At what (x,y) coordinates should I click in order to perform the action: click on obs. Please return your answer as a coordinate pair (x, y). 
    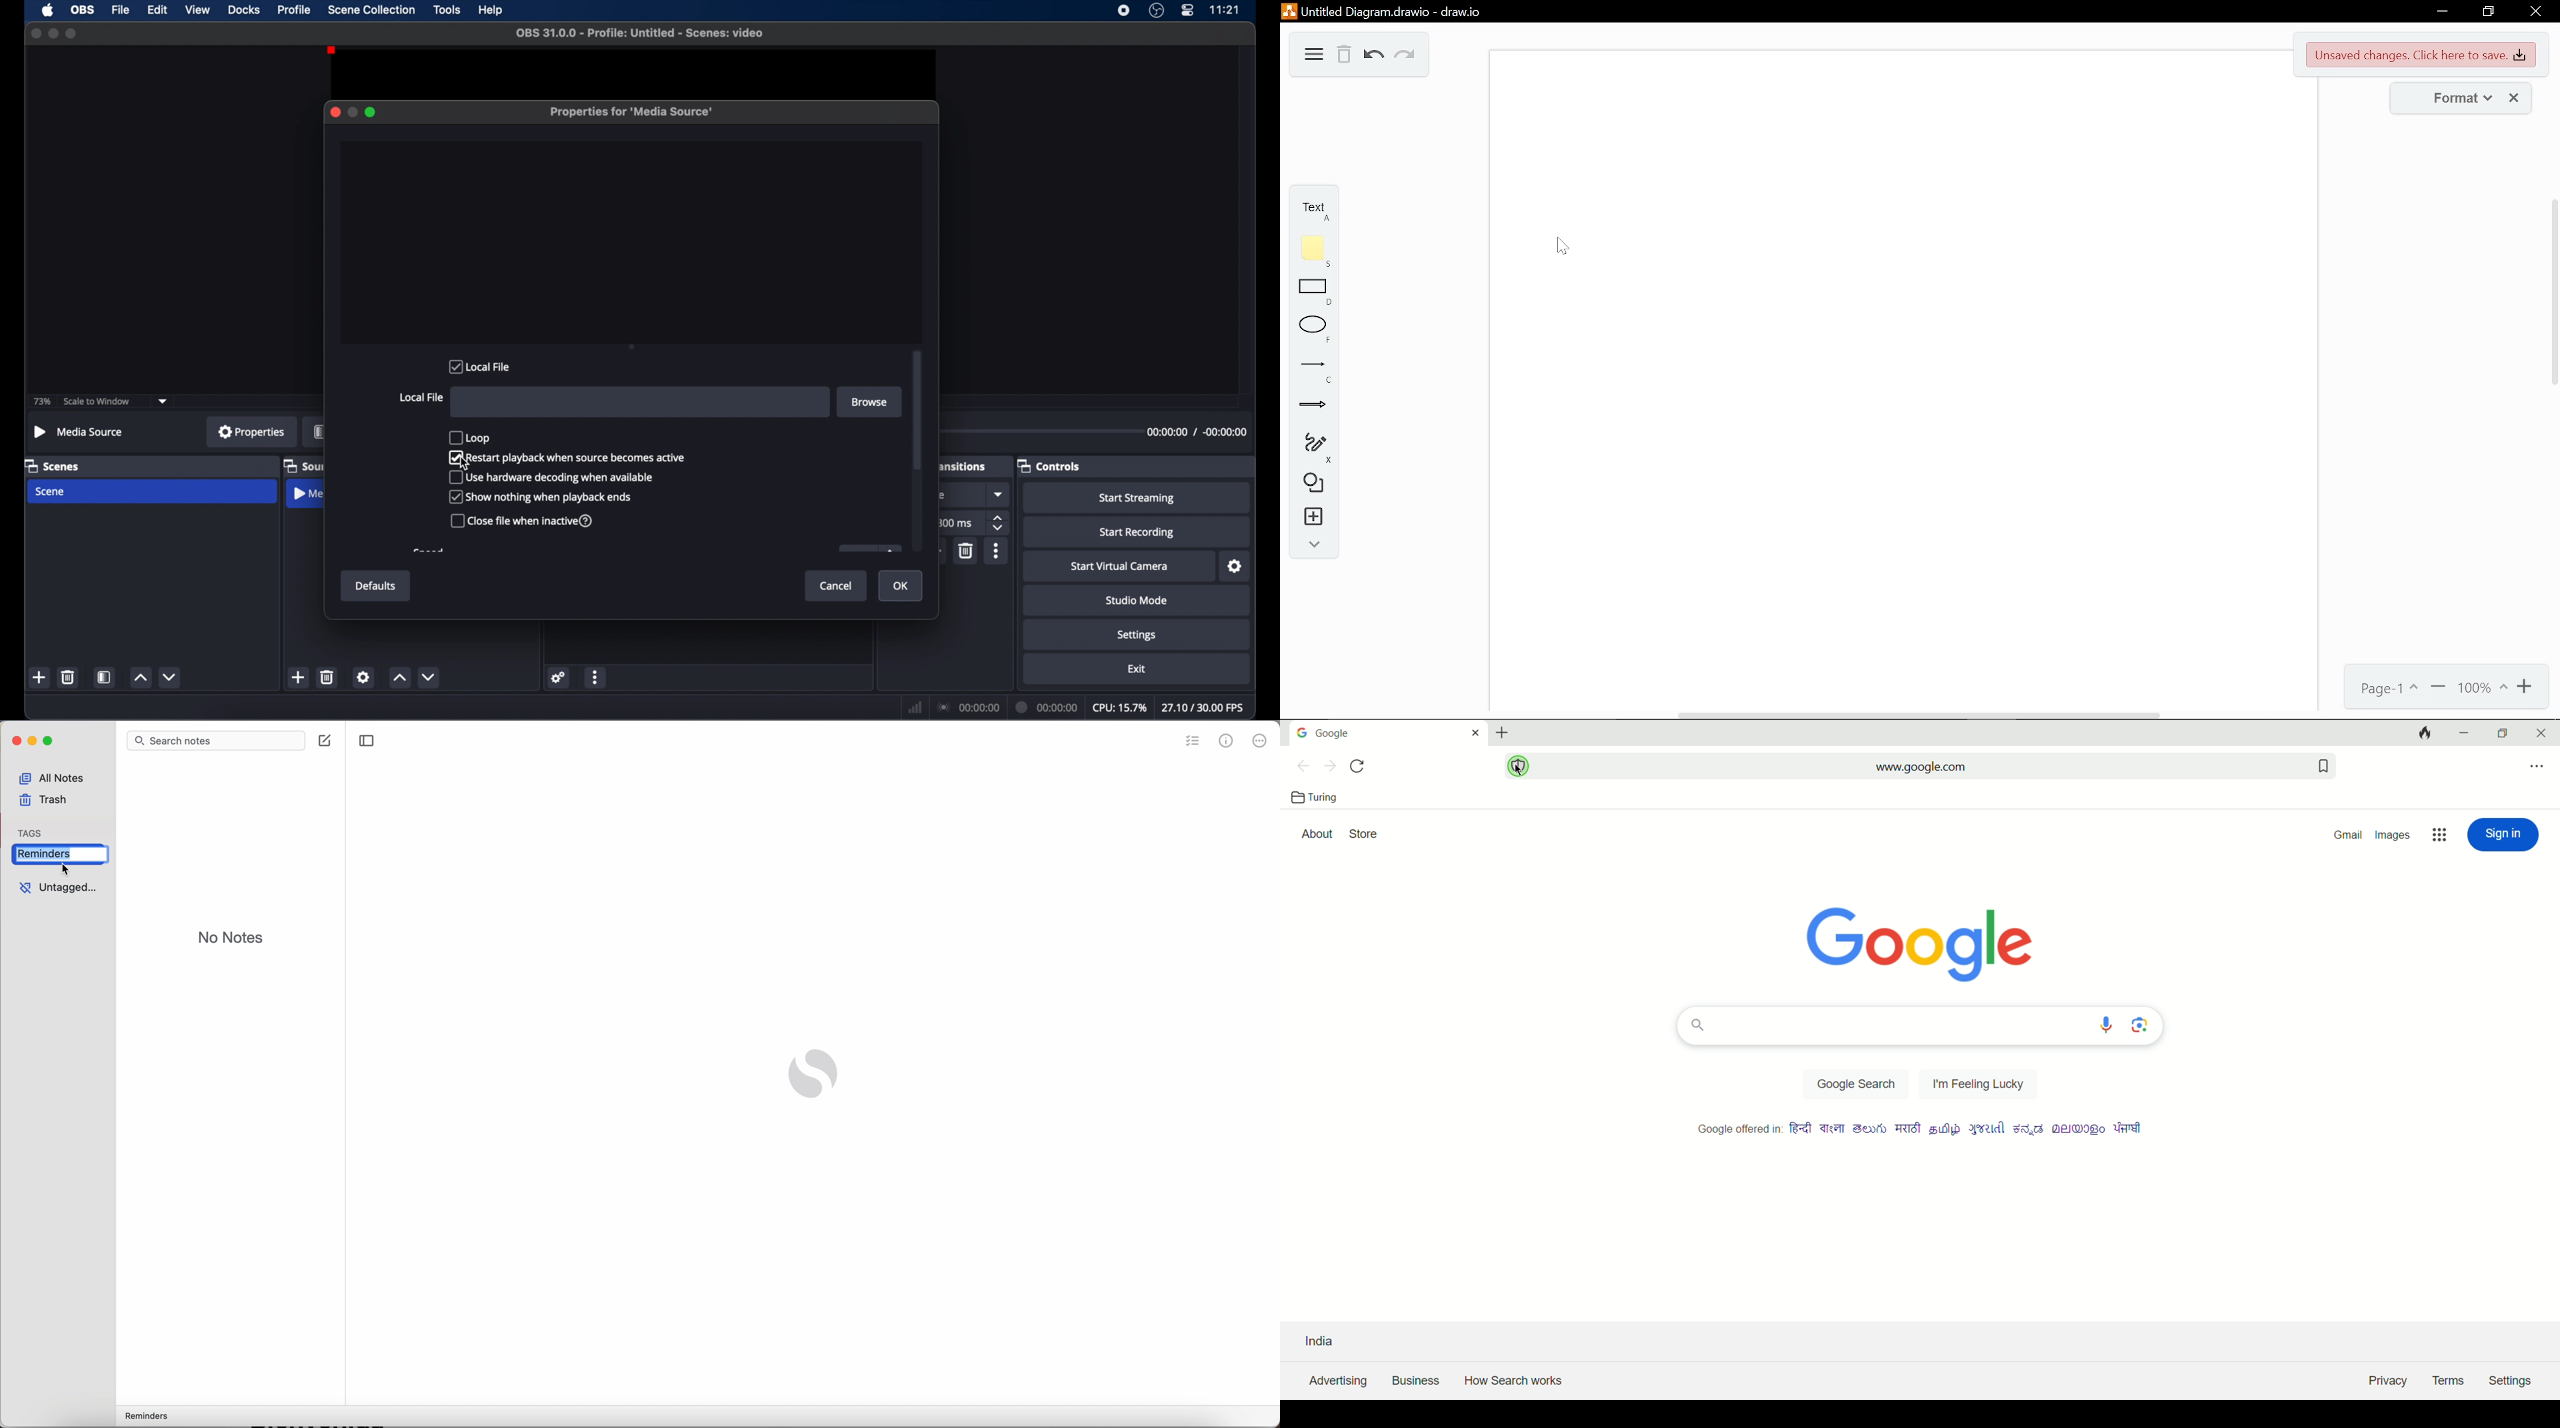
    Looking at the image, I should click on (84, 9).